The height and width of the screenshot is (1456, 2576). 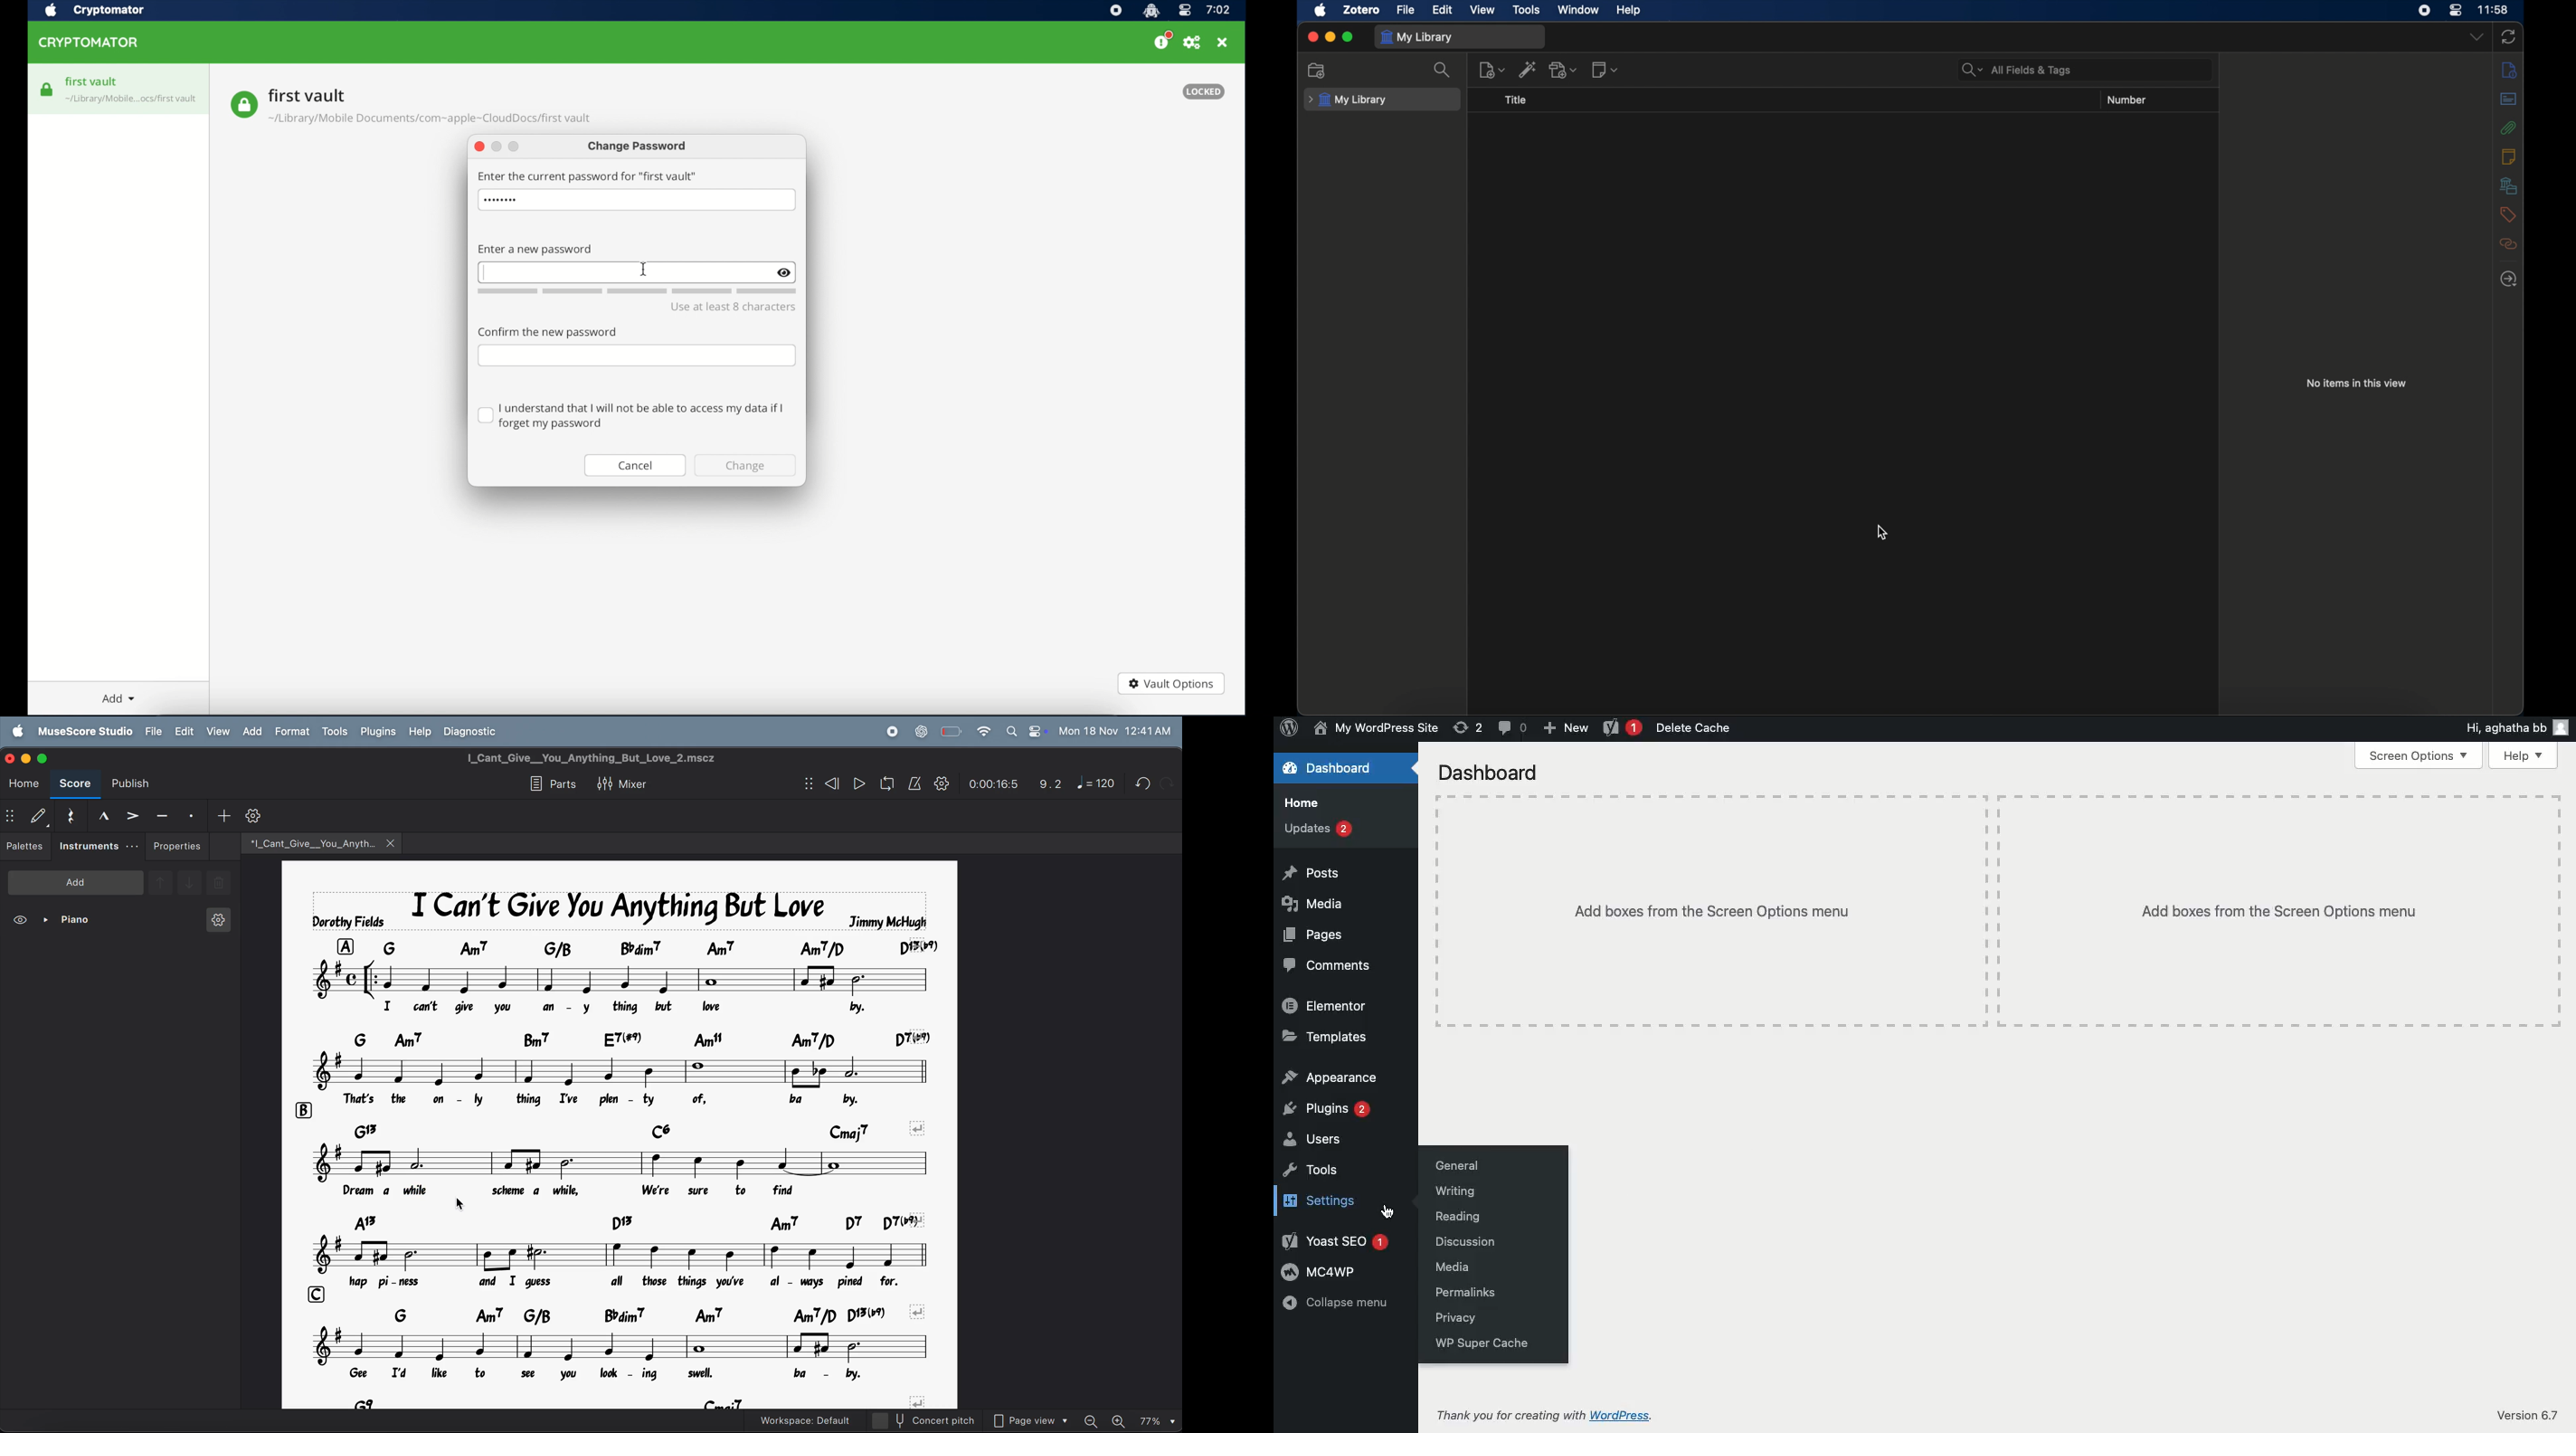 I want to click on file, so click(x=1406, y=9).